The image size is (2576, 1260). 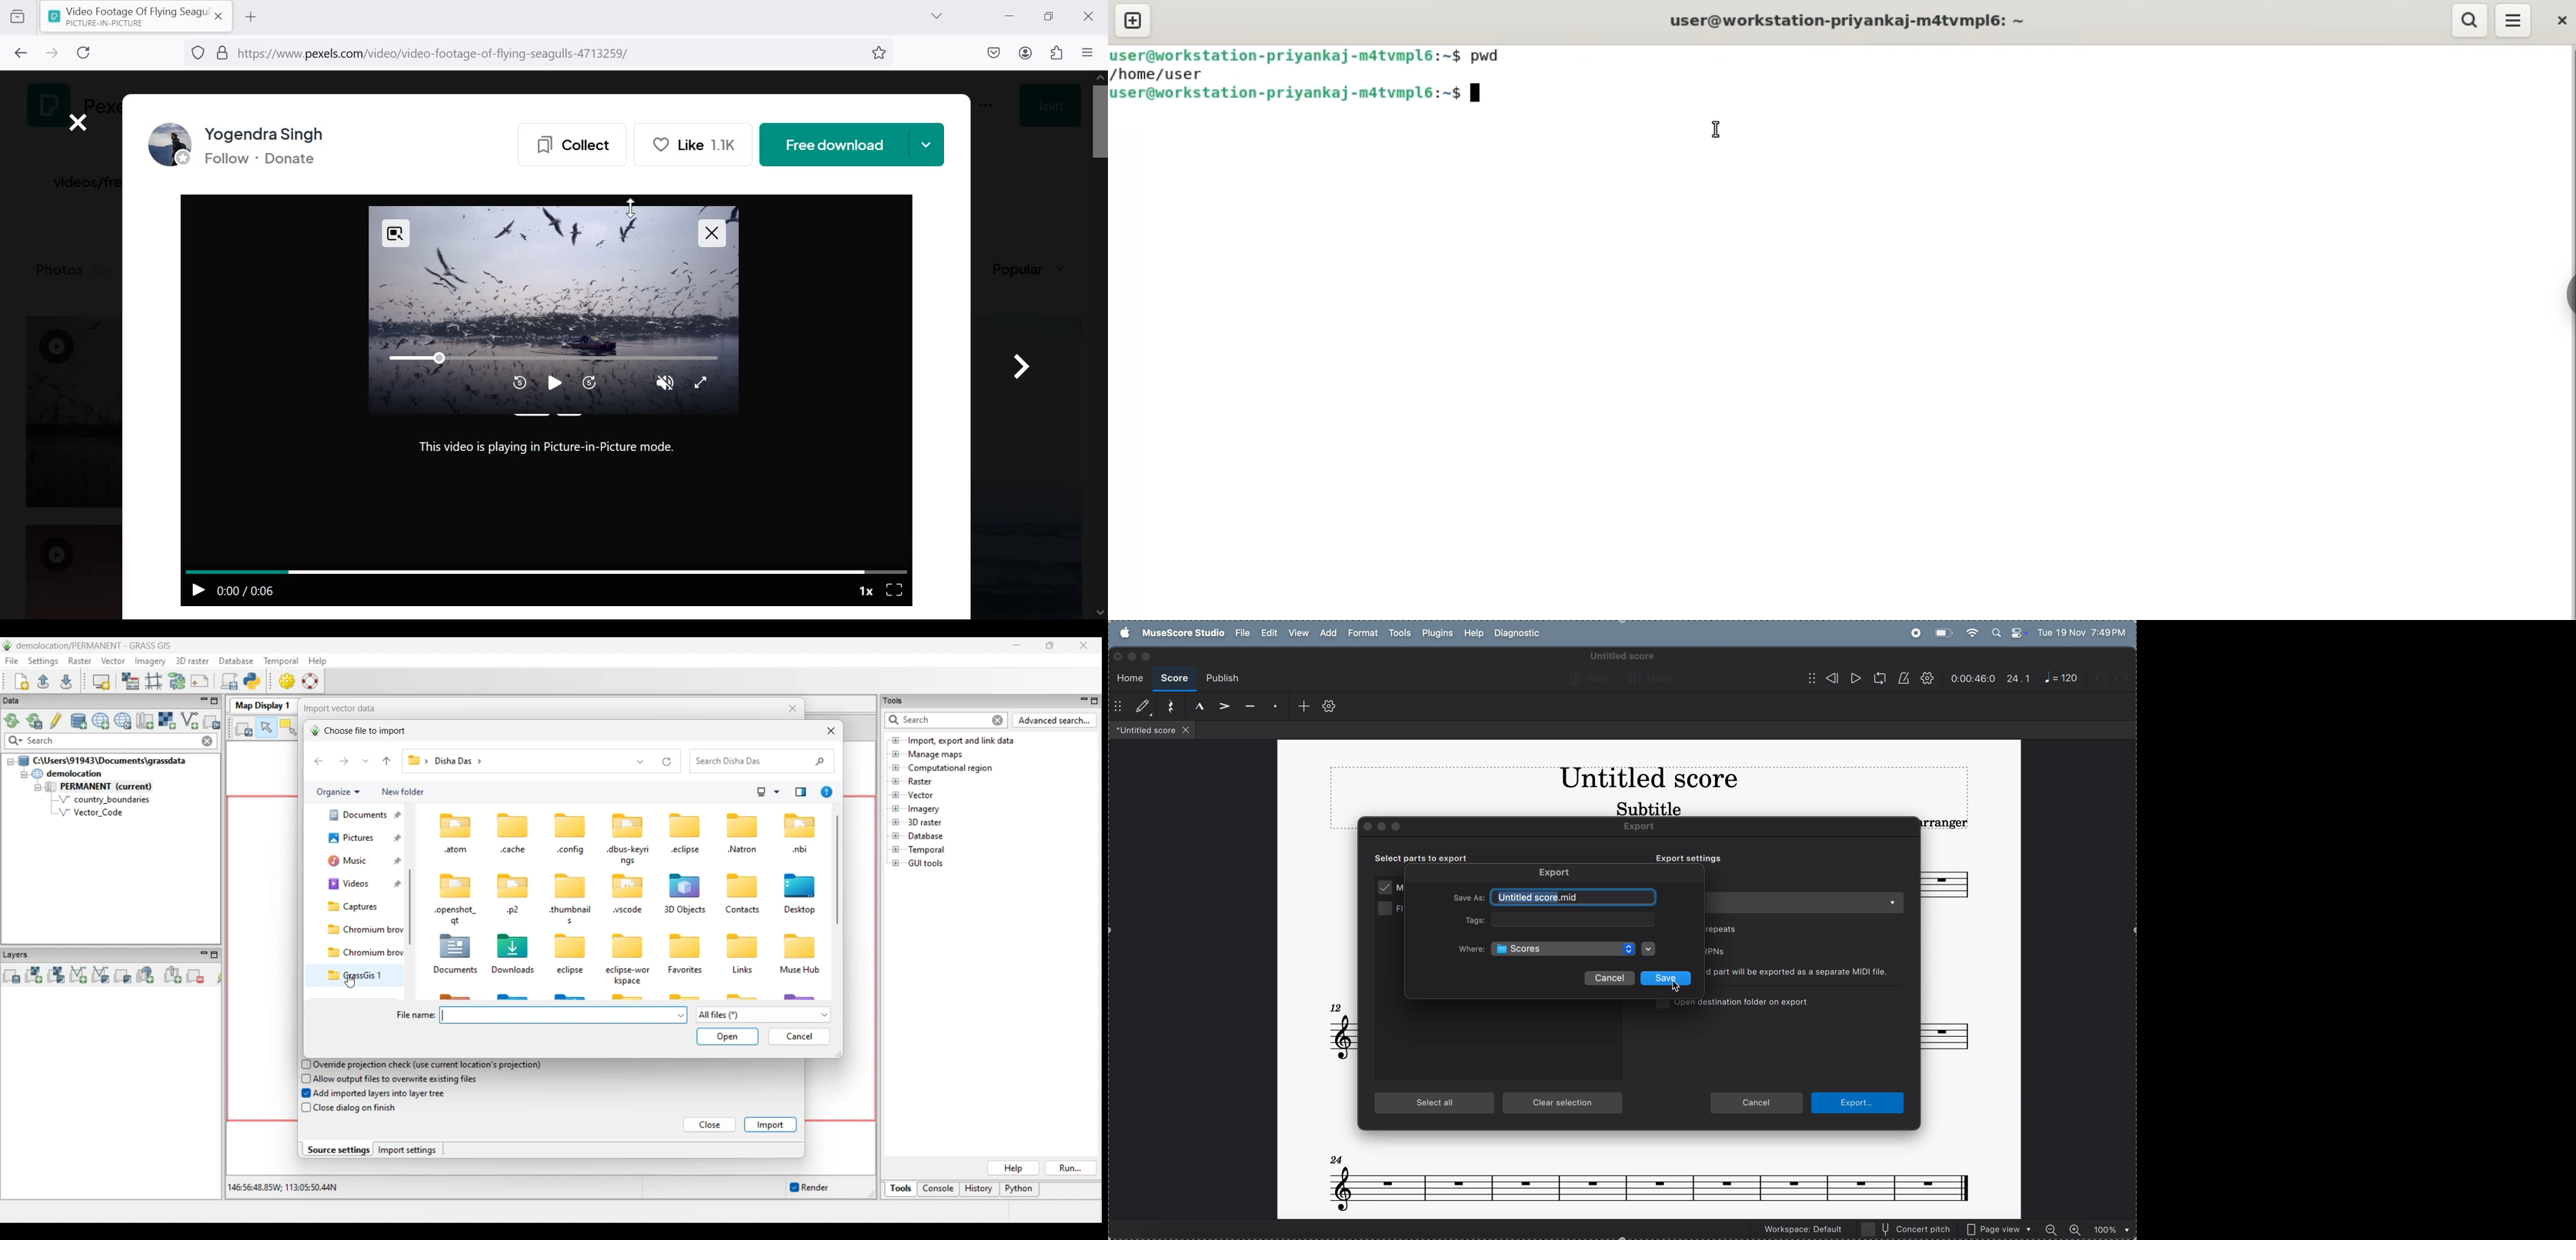 What do you see at coordinates (219, 53) in the screenshot?
I see `PERMISSIONS` at bounding box center [219, 53].